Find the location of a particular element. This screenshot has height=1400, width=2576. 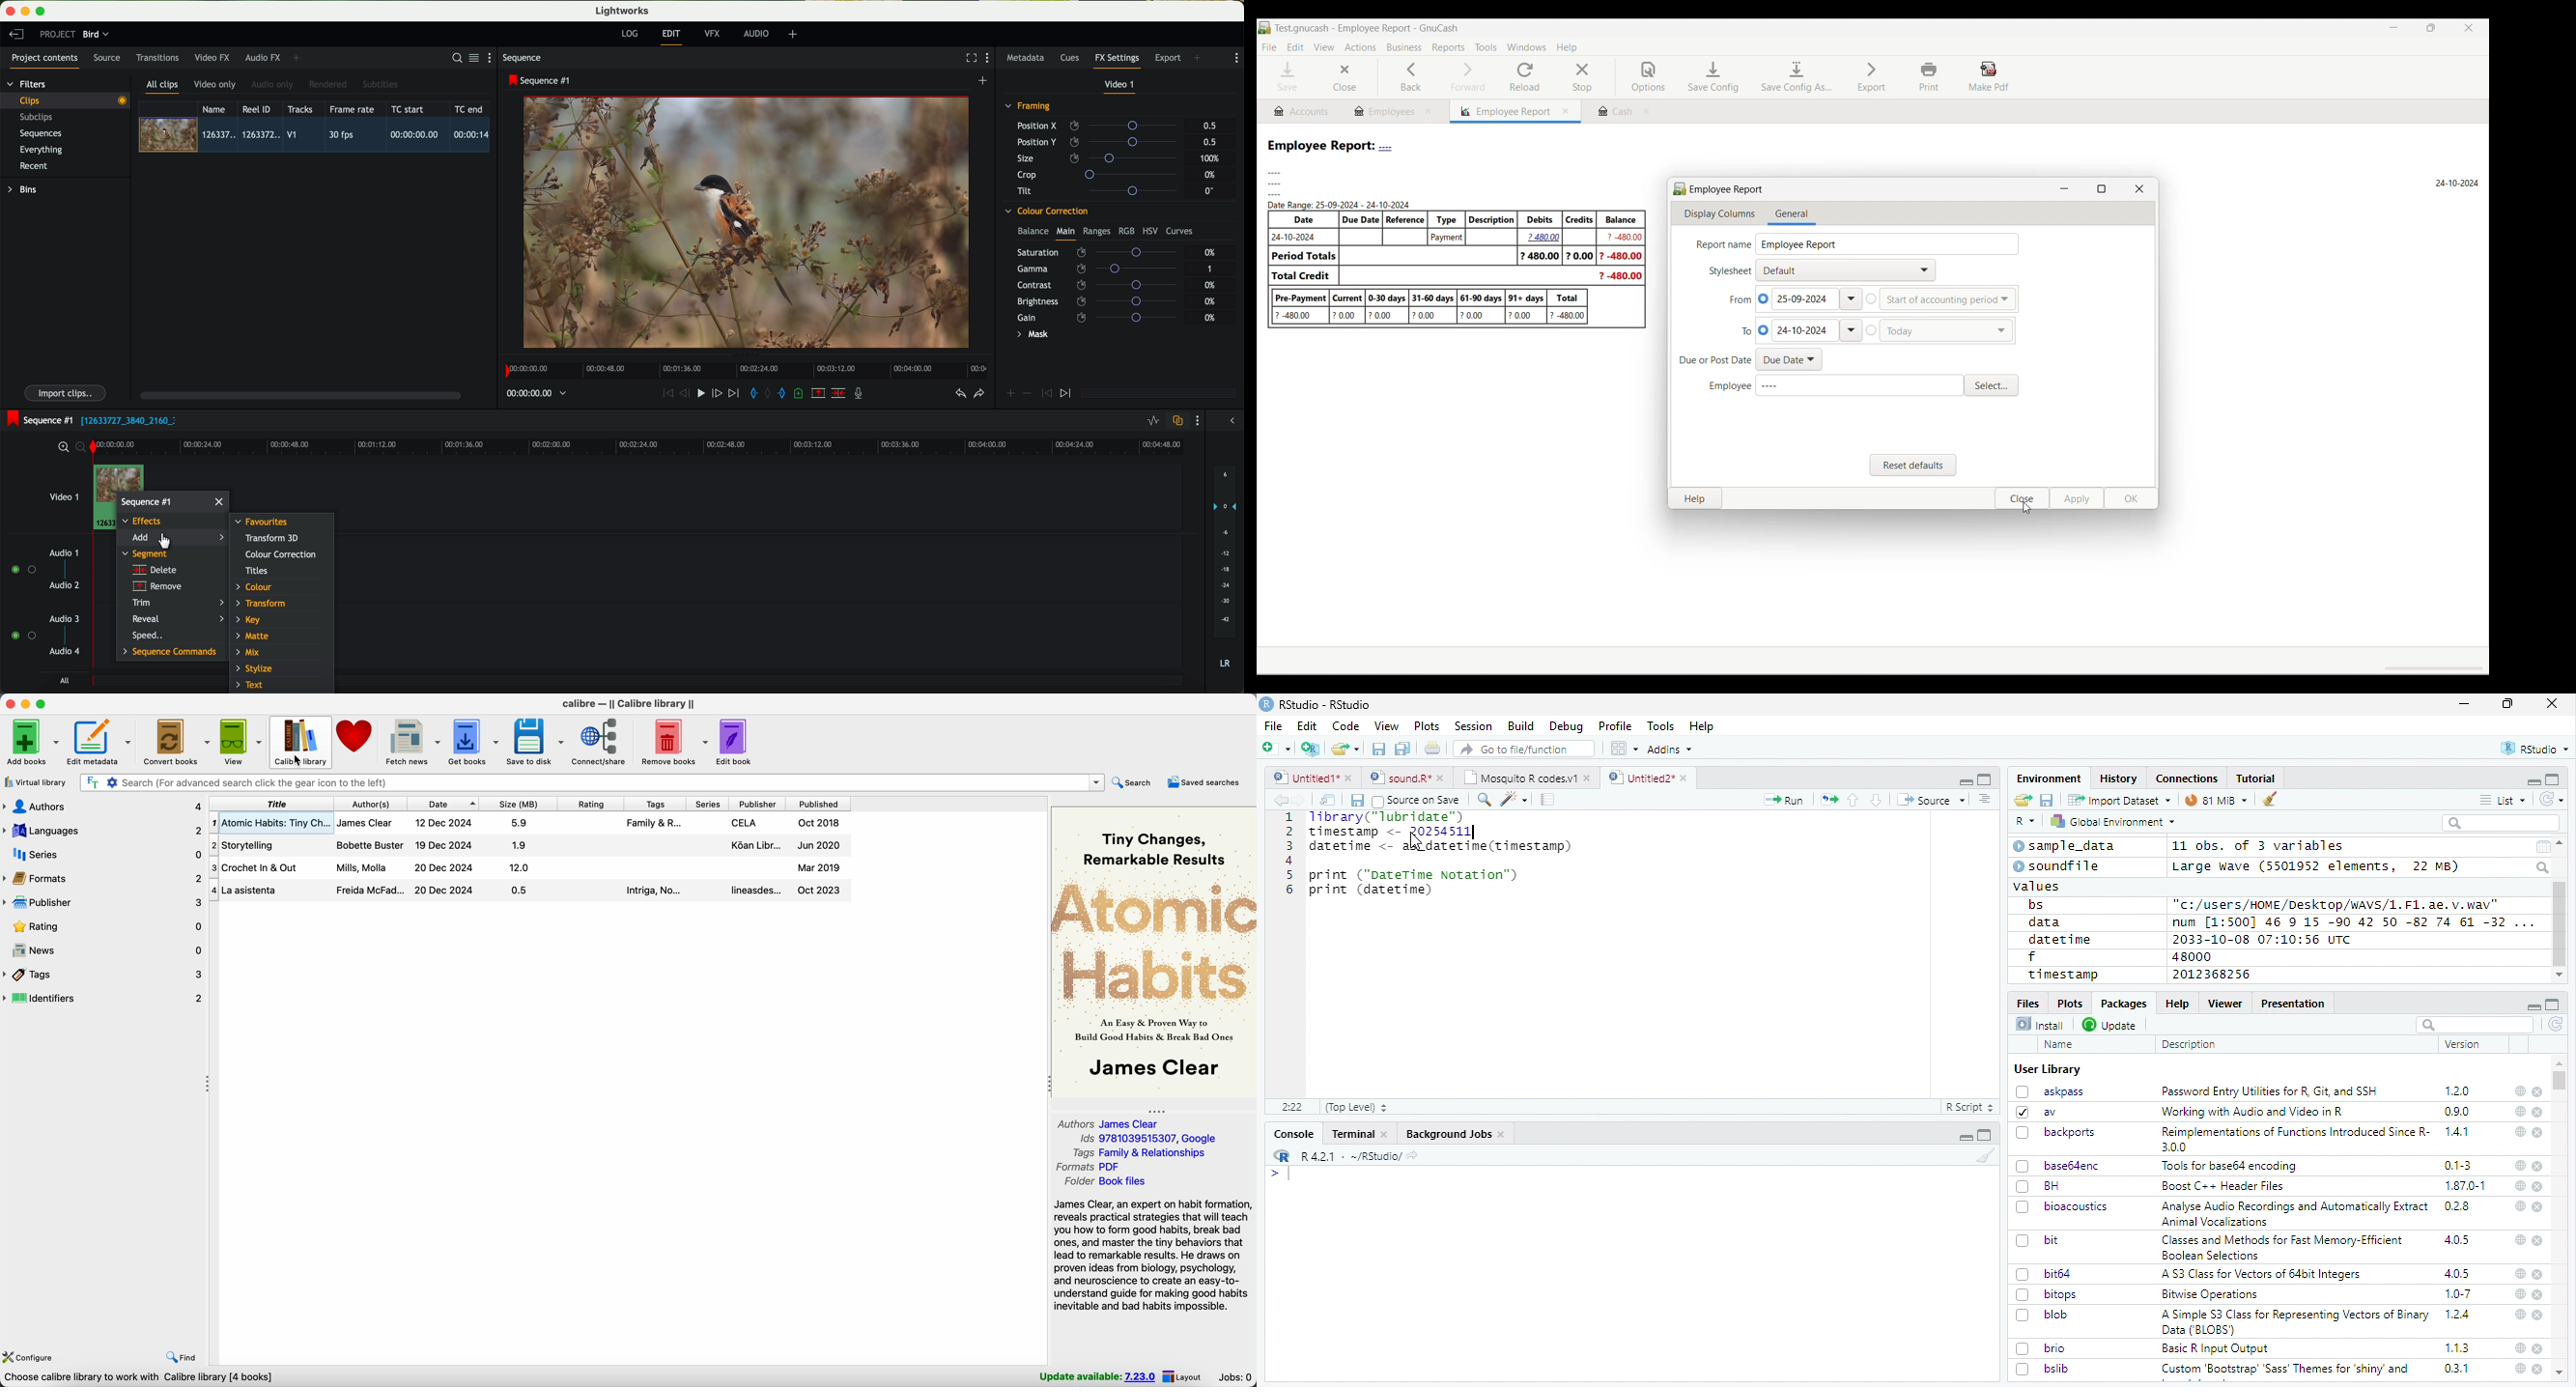

help is located at coordinates (2520, 1347).